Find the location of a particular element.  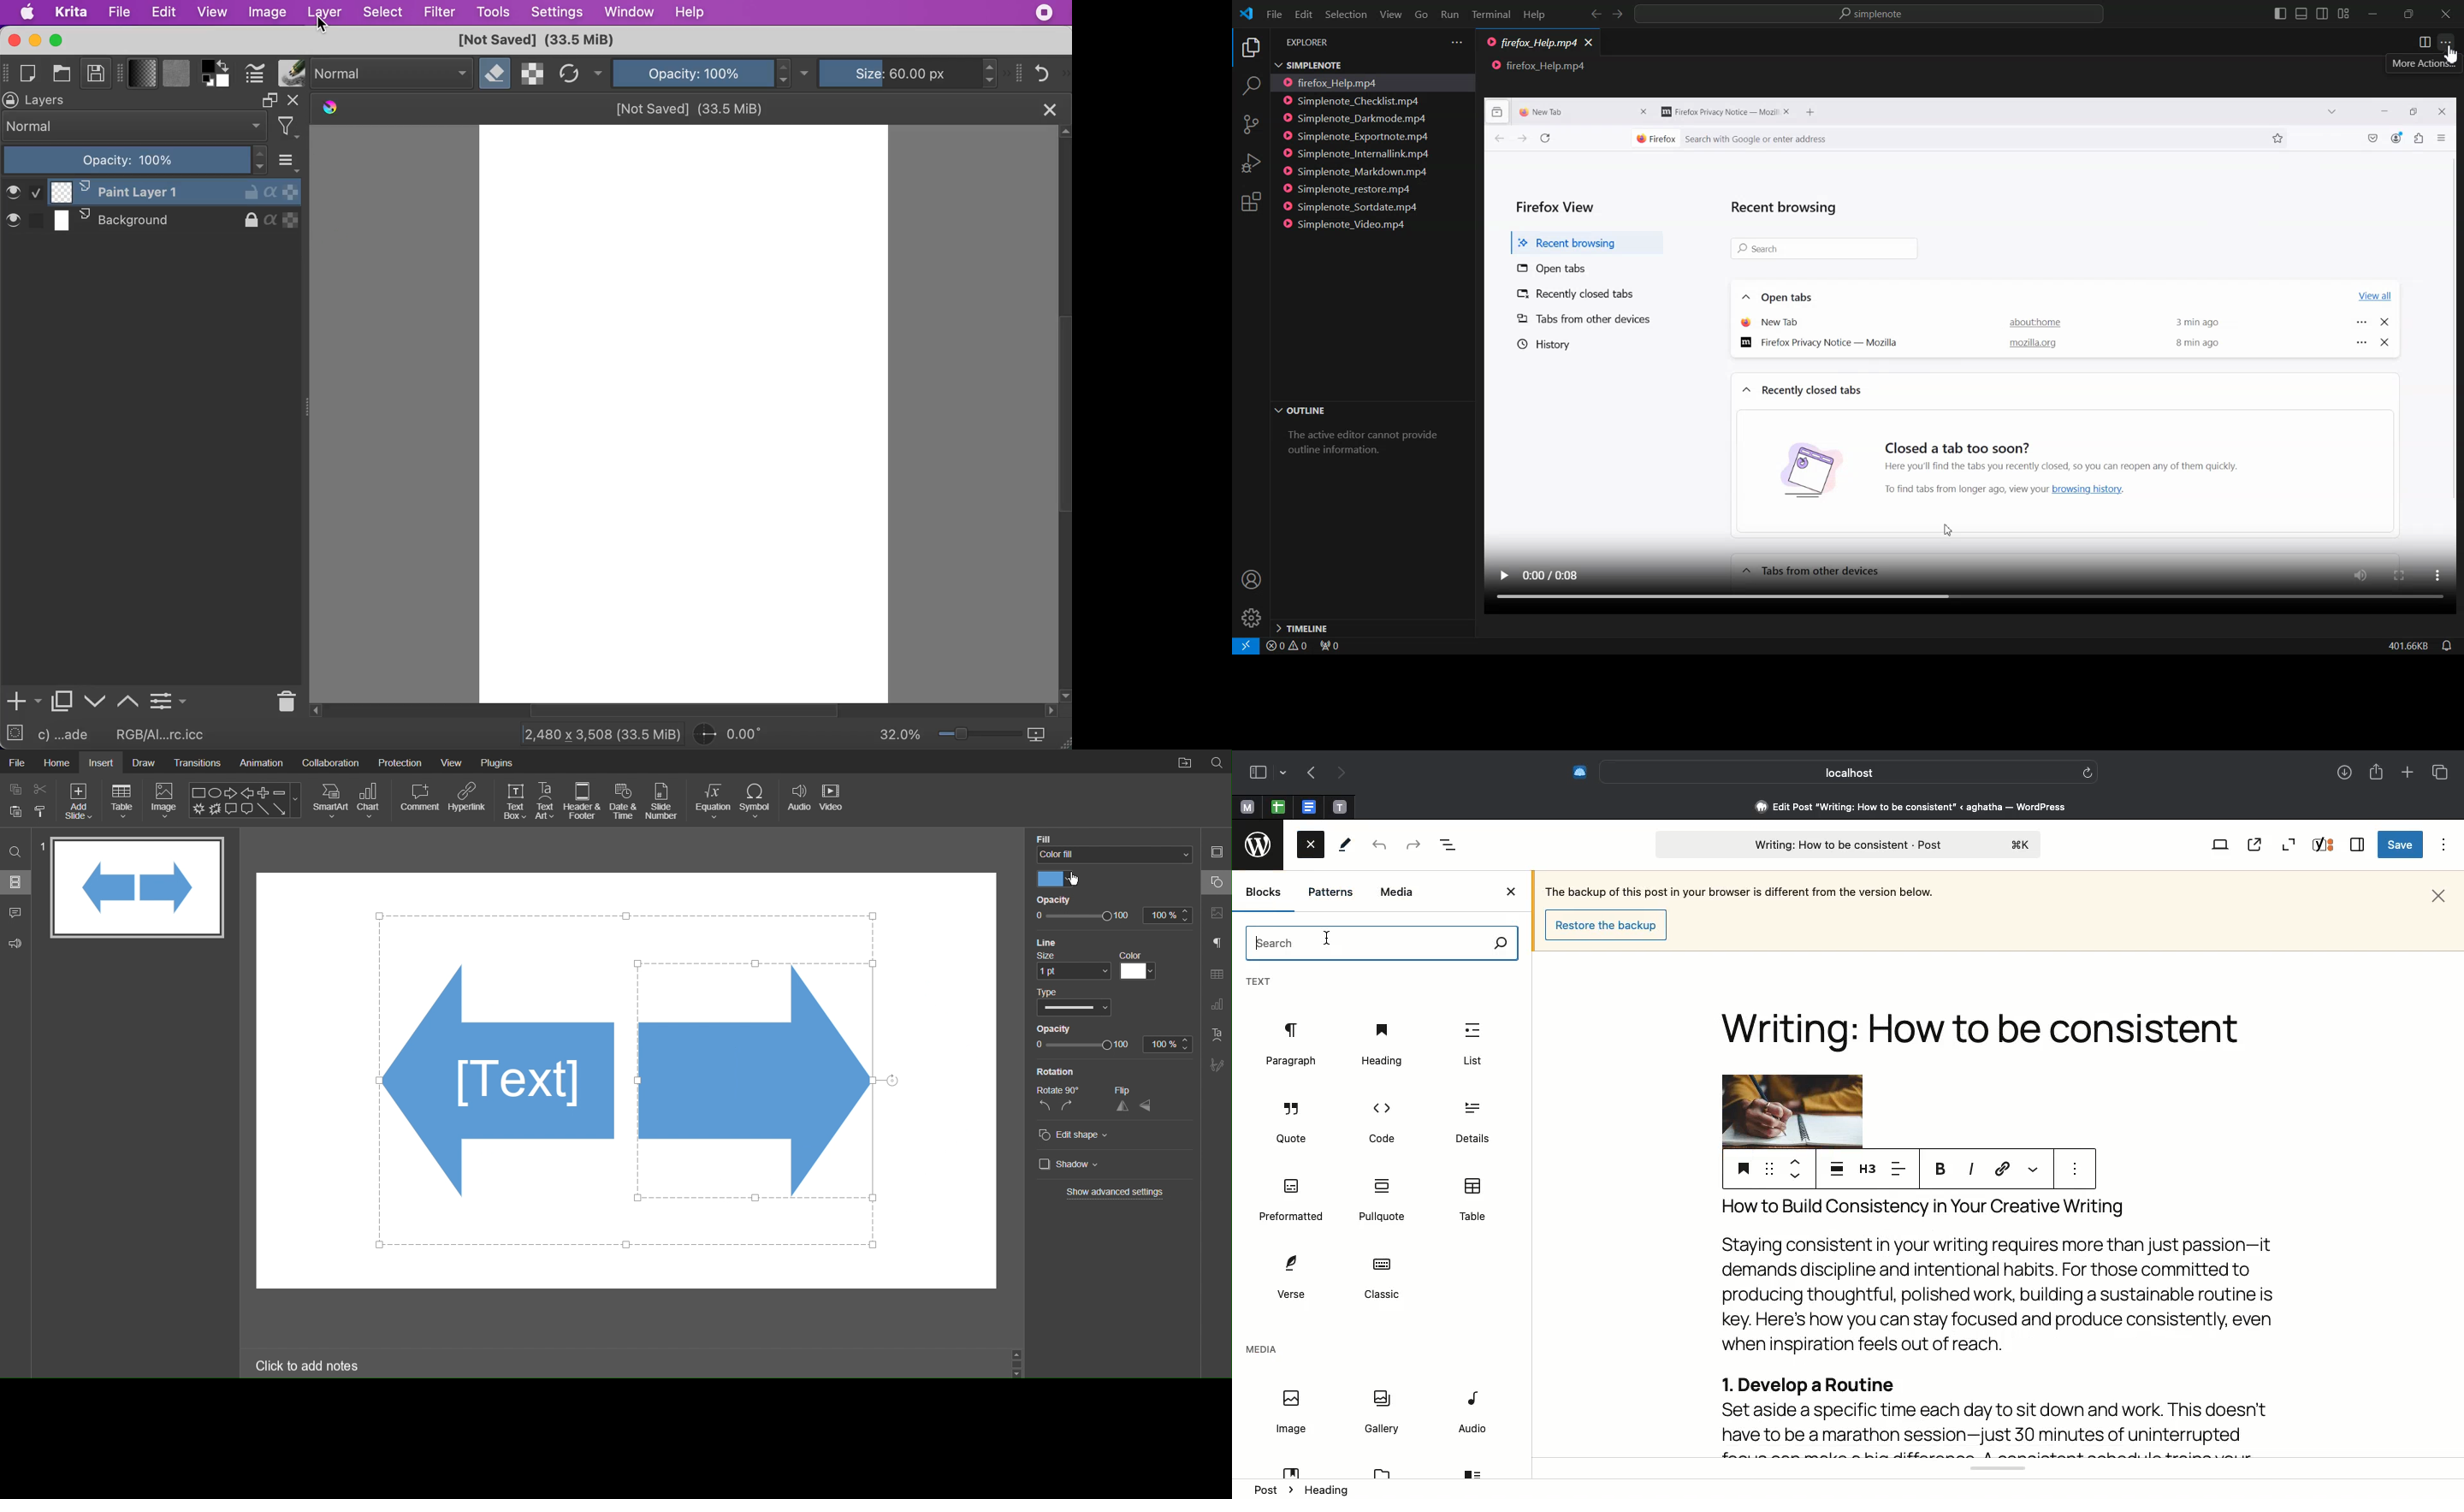

layer is located at coordinates (324, 13).